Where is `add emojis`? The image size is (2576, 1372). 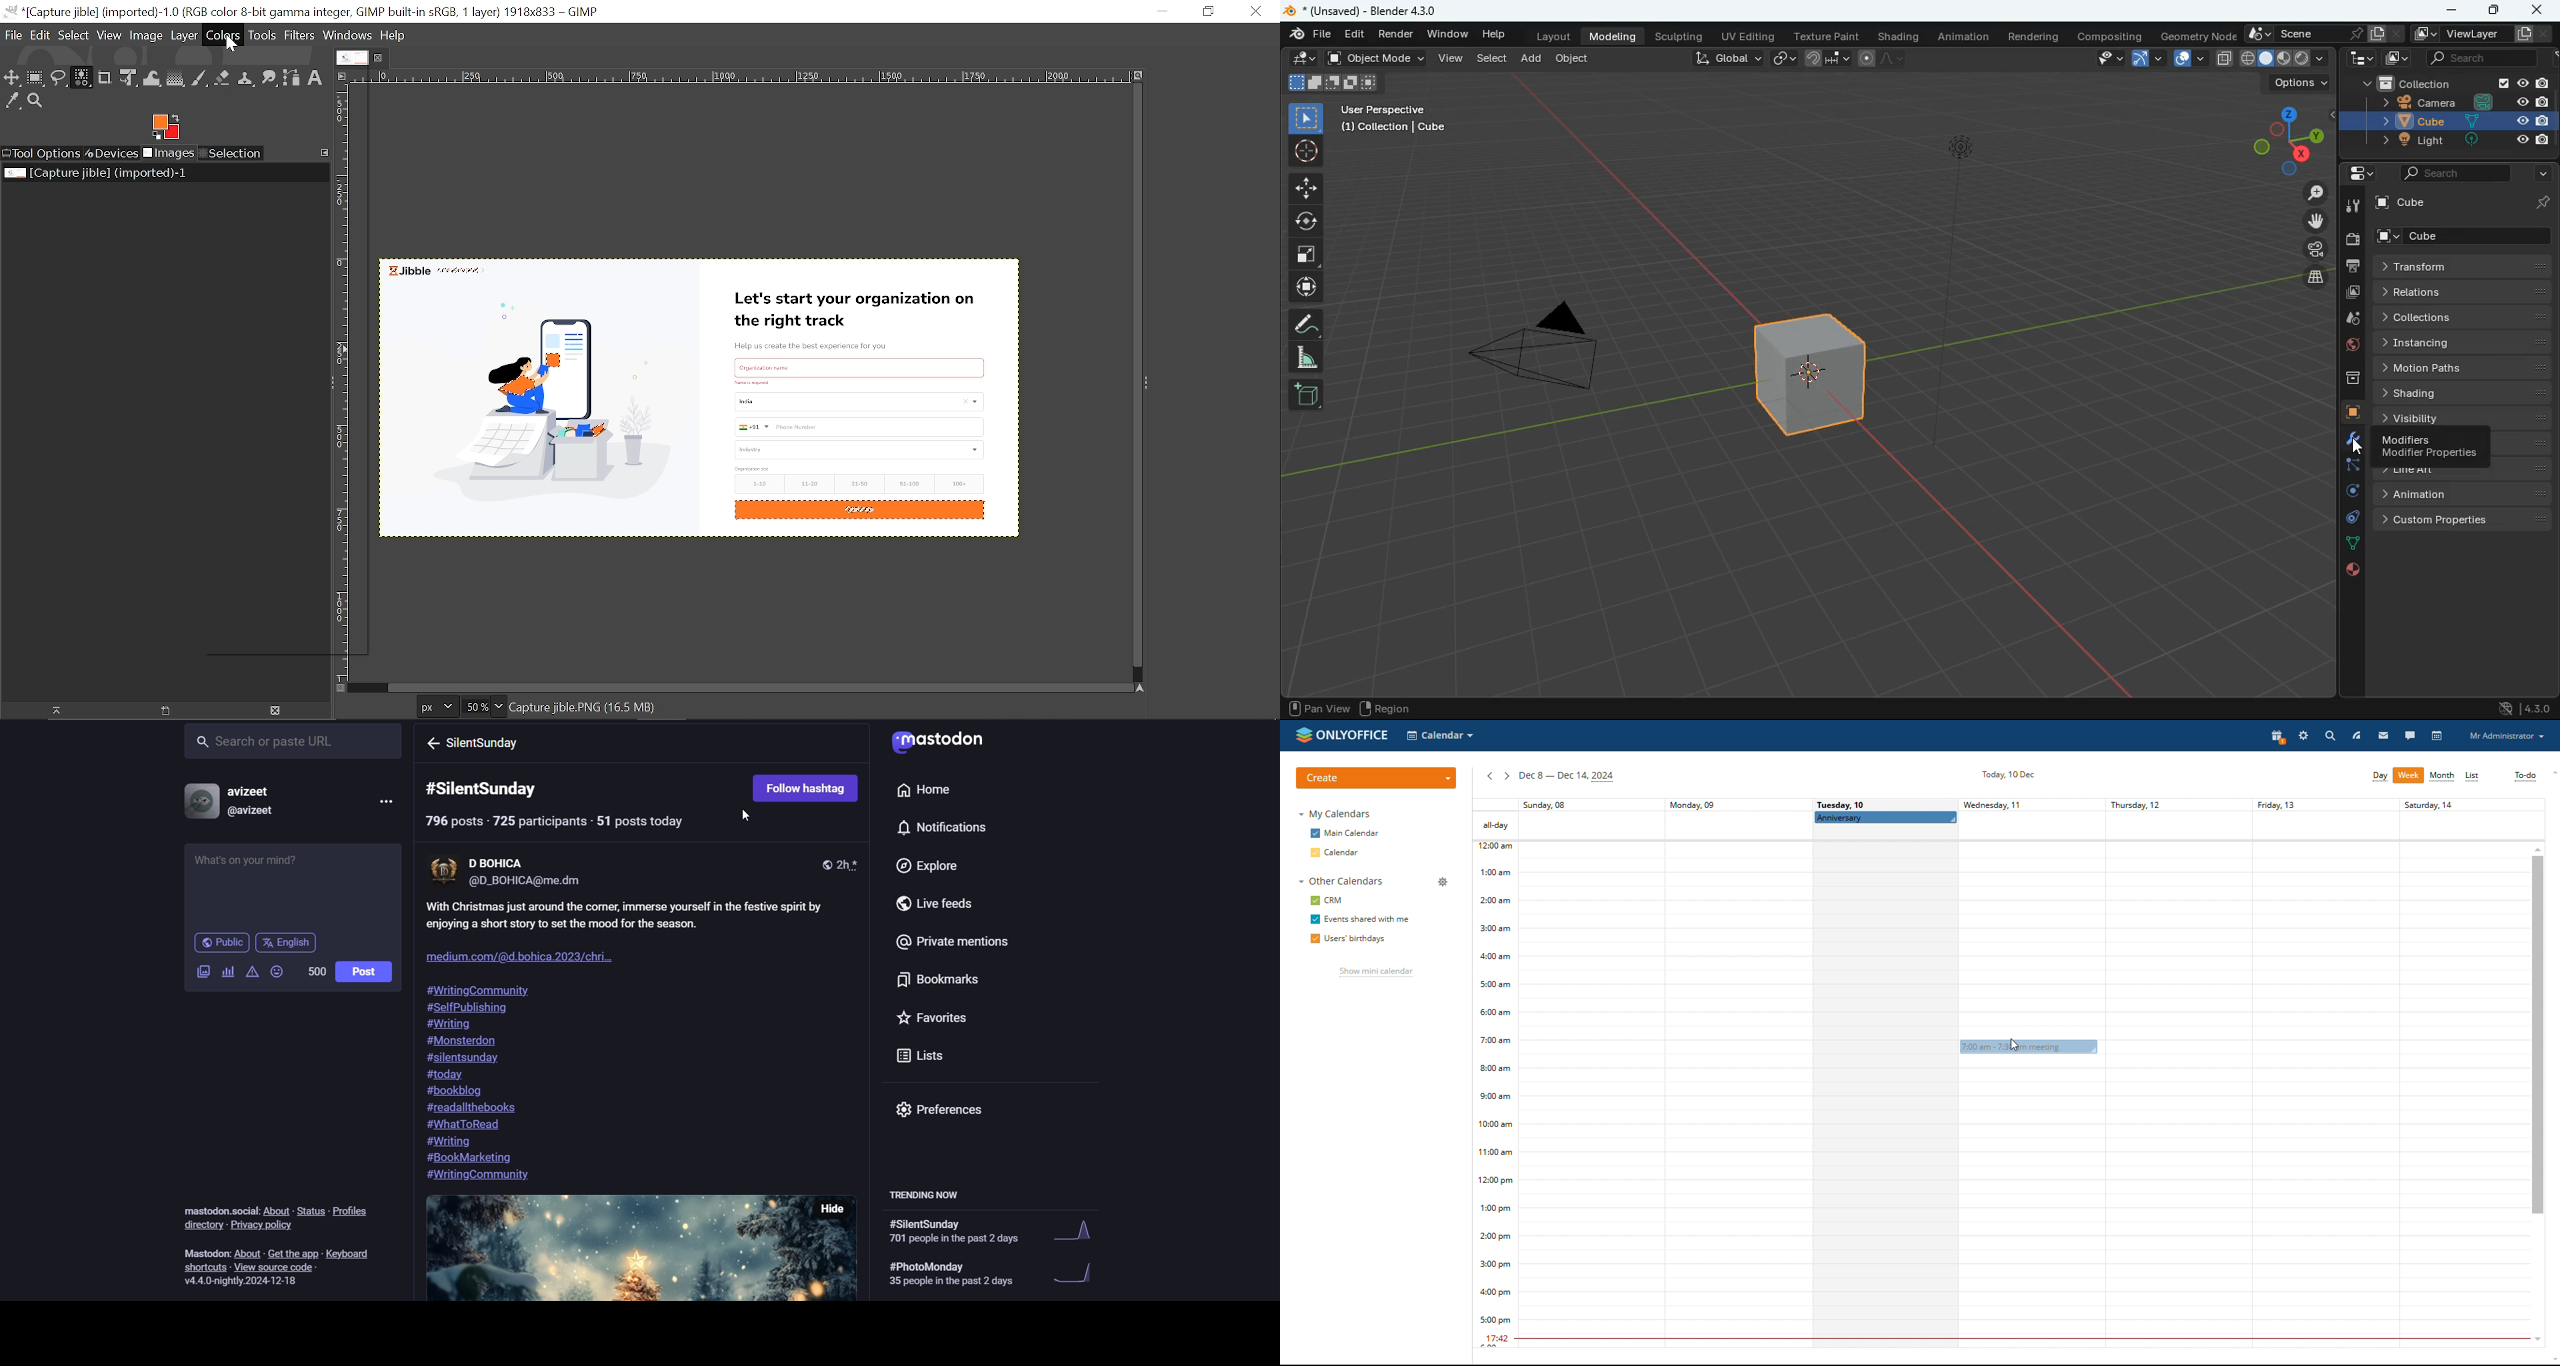 add emojis is located at coordinates (277, 972).